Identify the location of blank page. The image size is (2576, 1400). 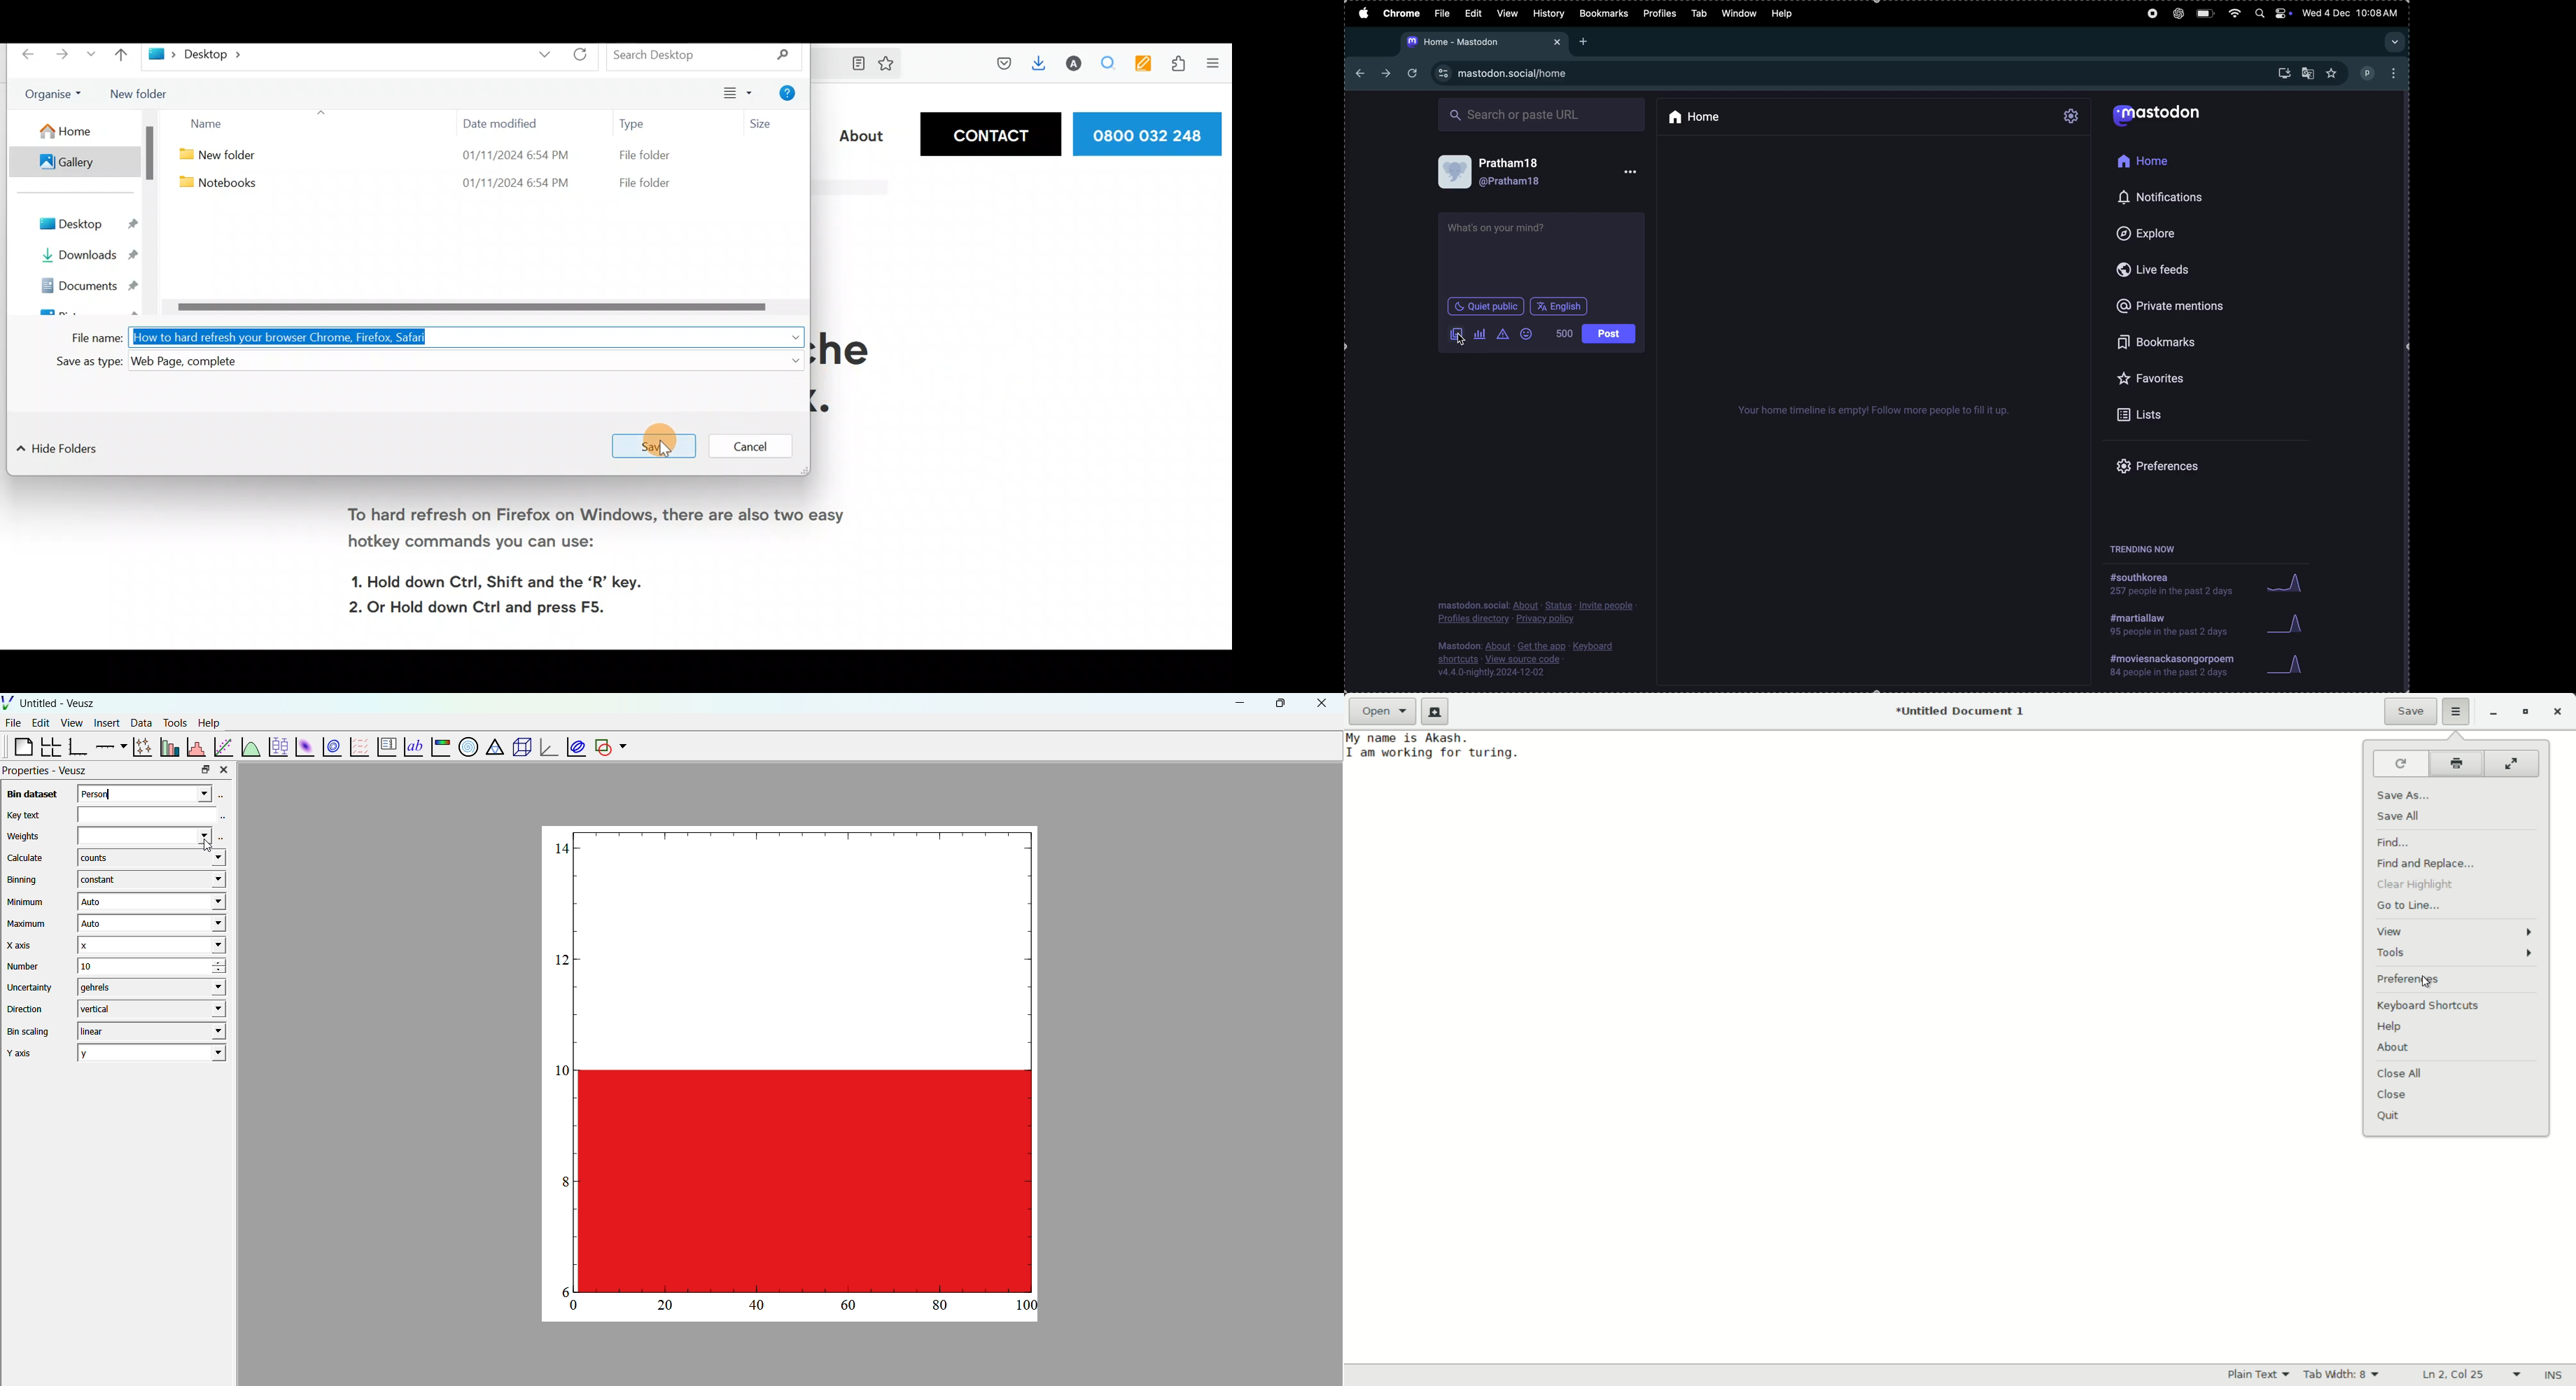
(18, 746).